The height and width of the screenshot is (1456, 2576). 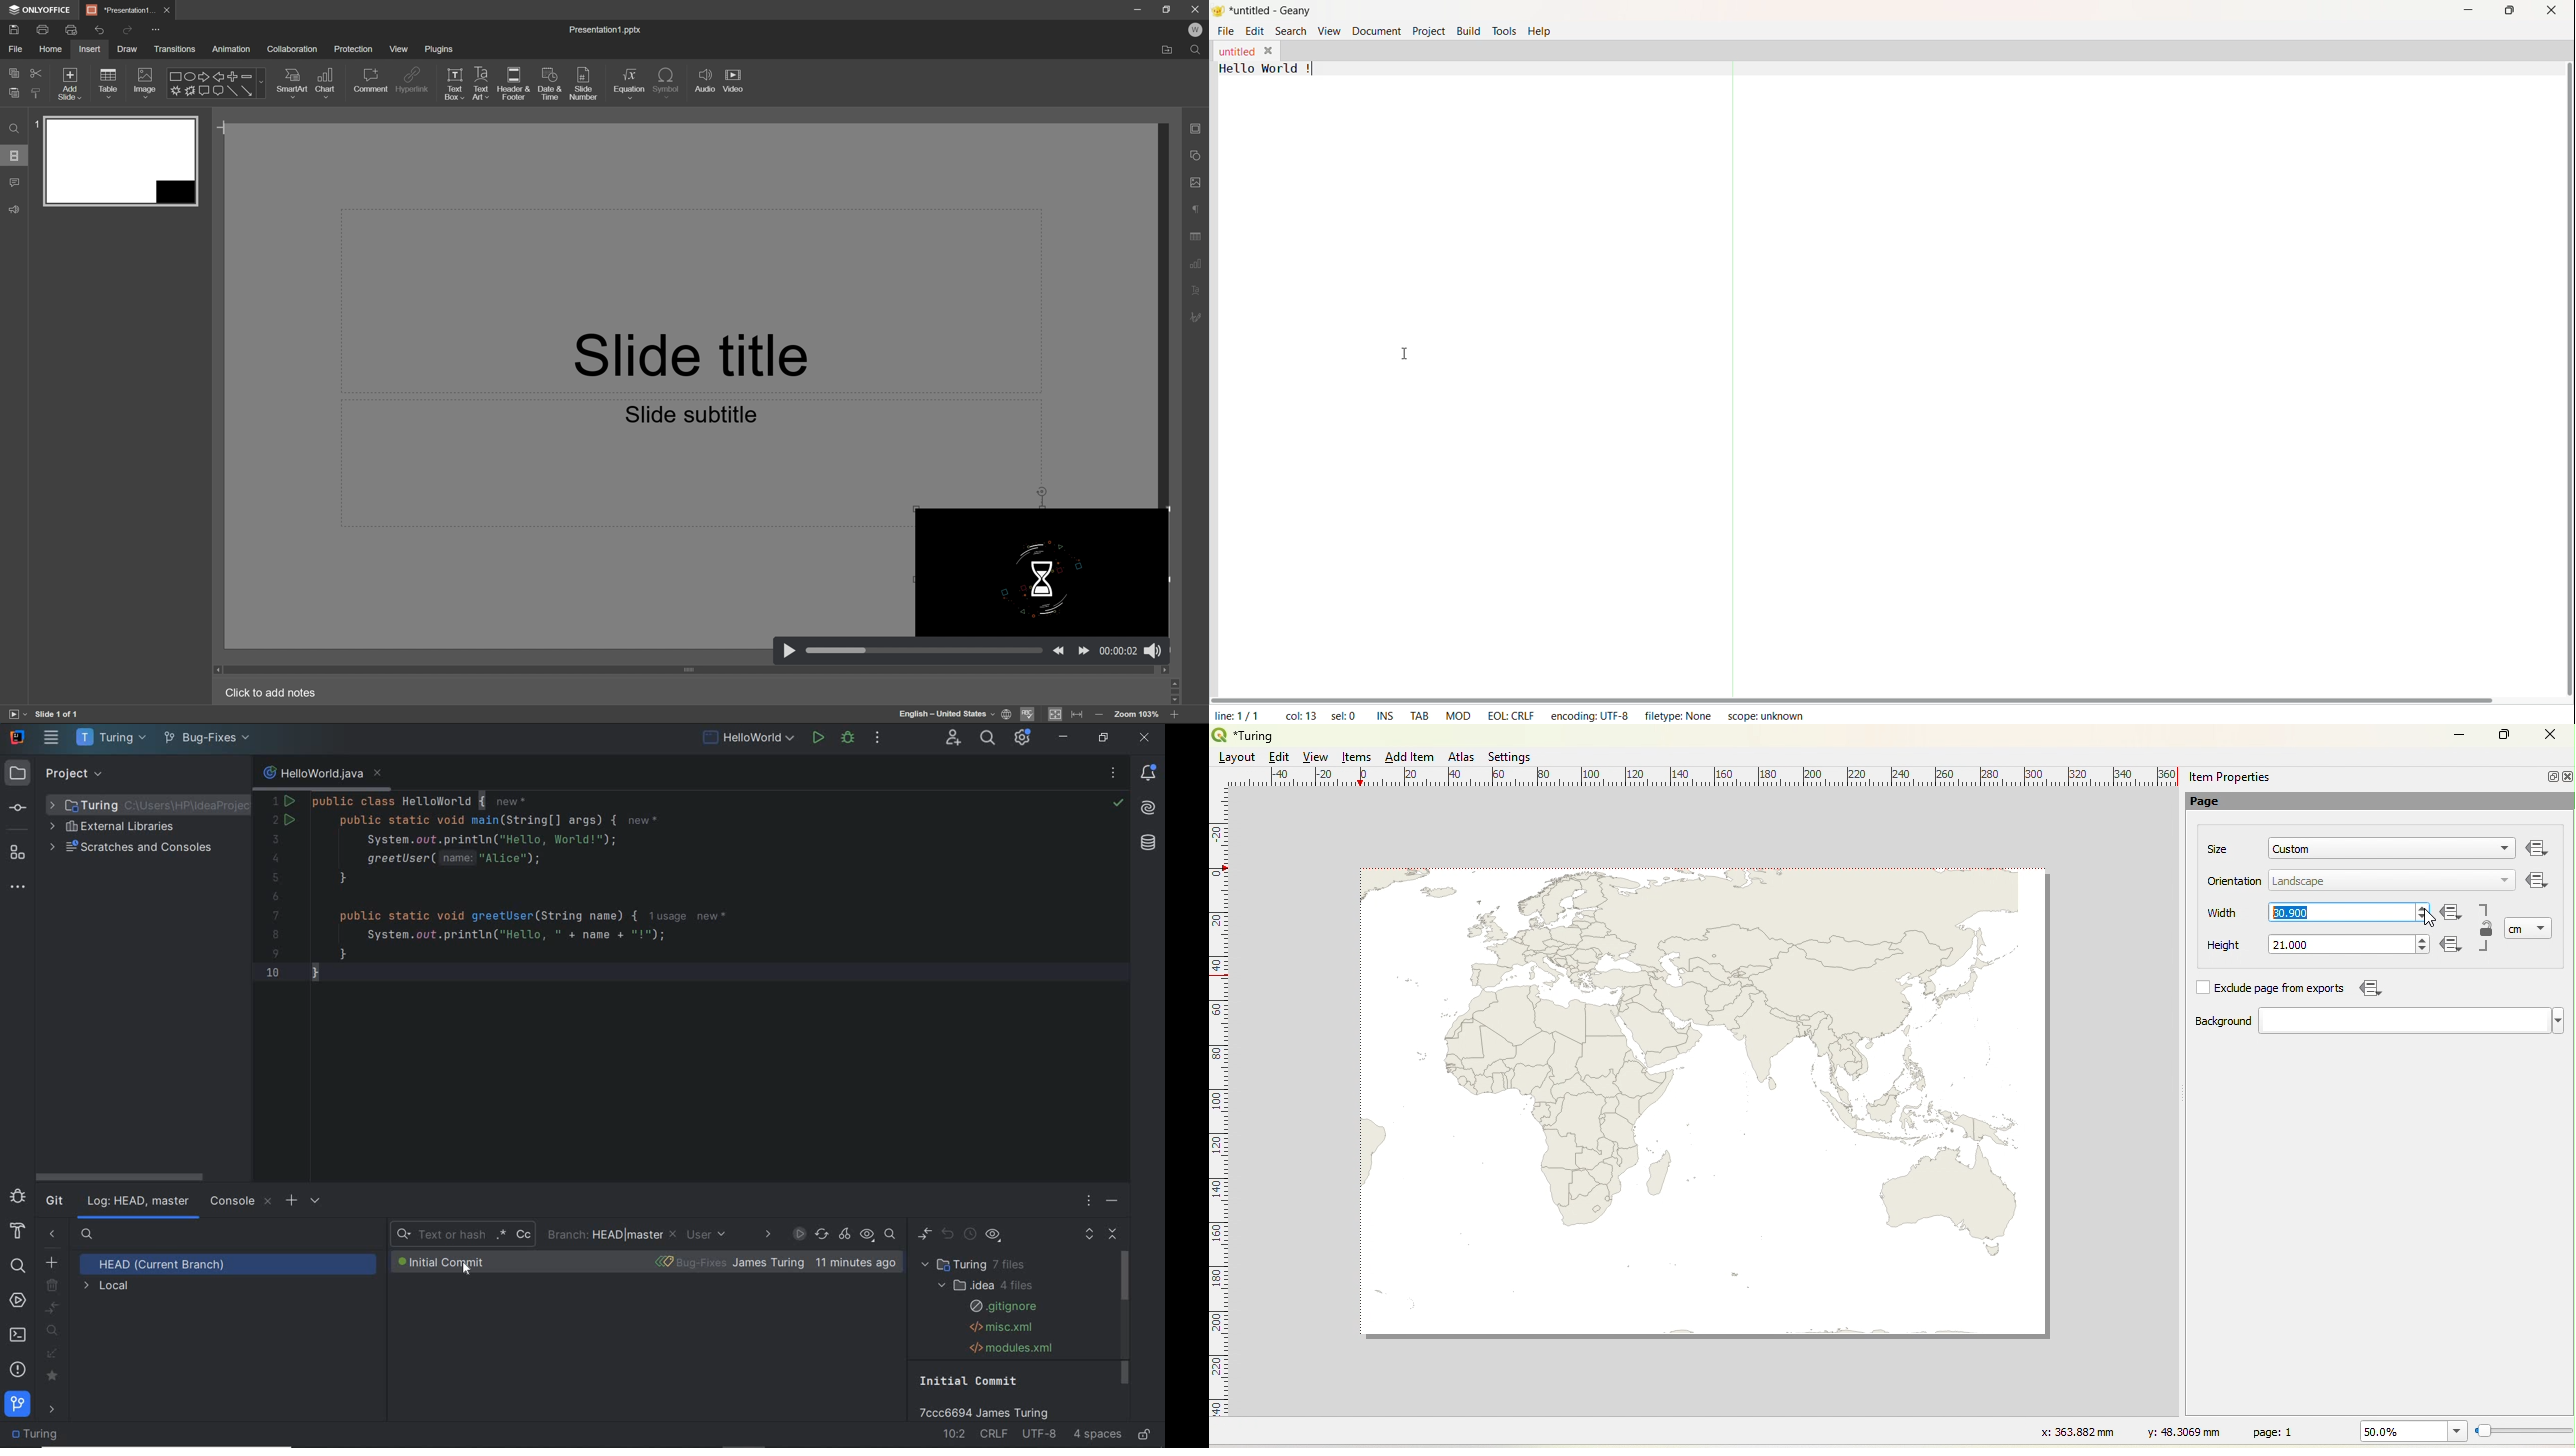 I want to click on Icon, so click(x=2368, y=988).